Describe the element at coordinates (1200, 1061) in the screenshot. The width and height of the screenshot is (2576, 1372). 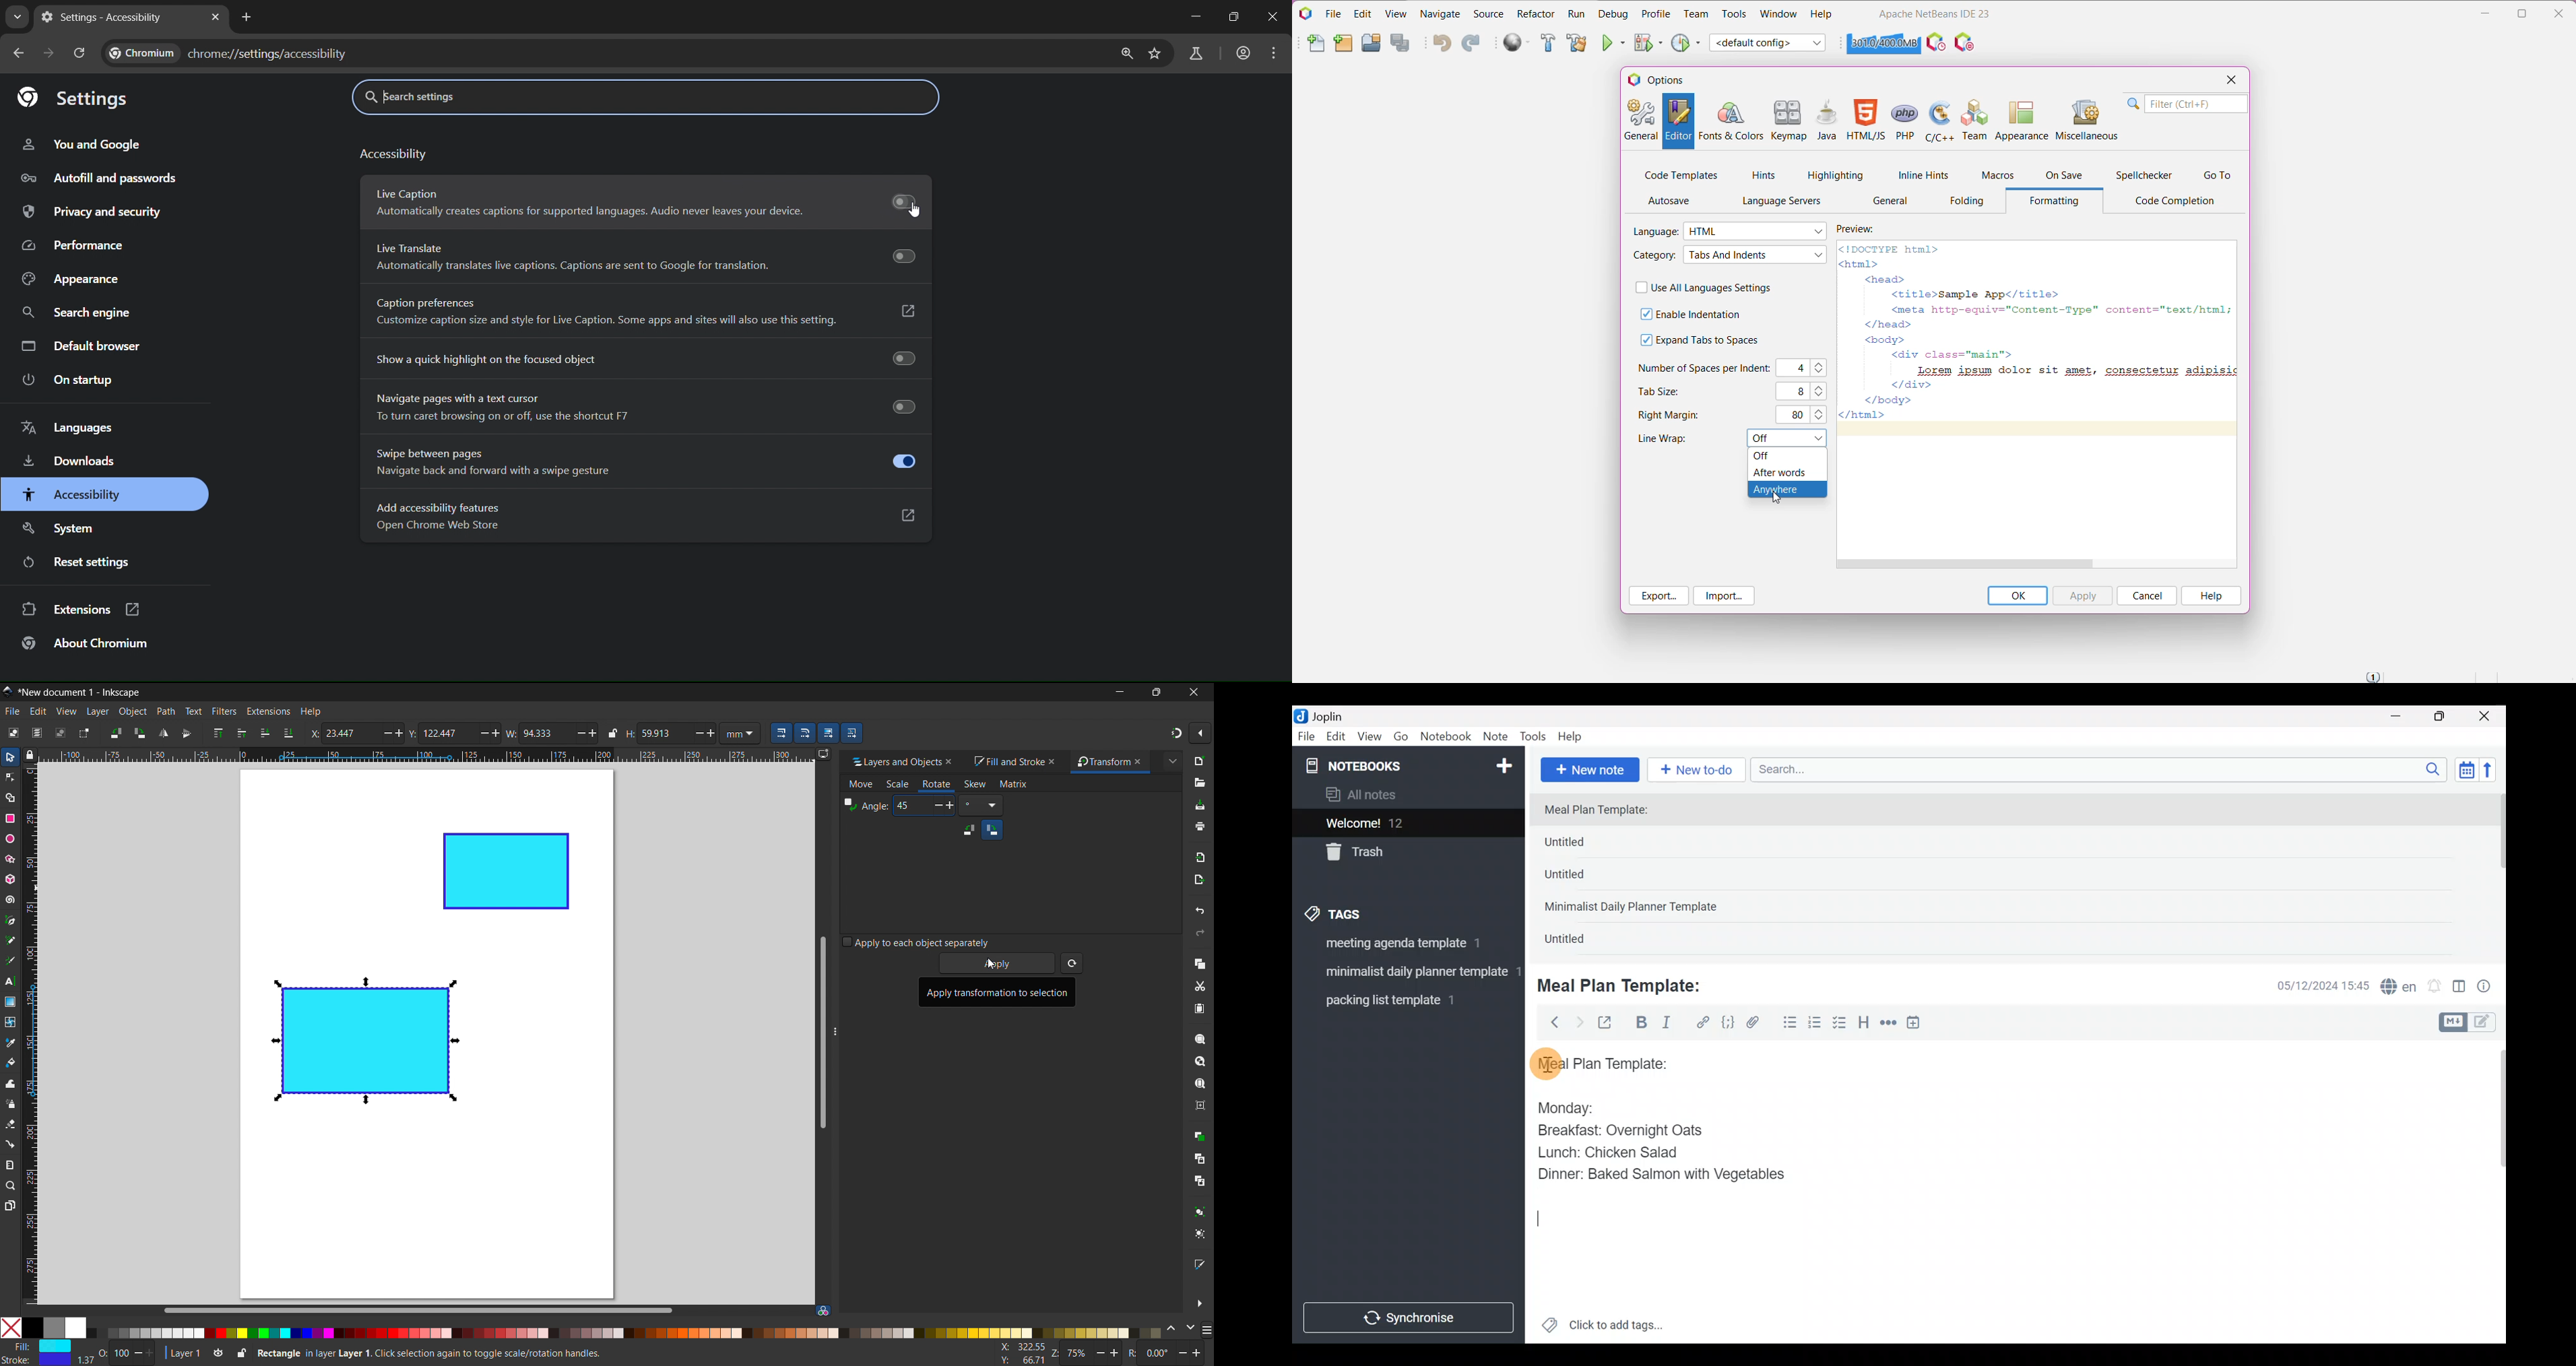
I see `zoom drawing` at that location.